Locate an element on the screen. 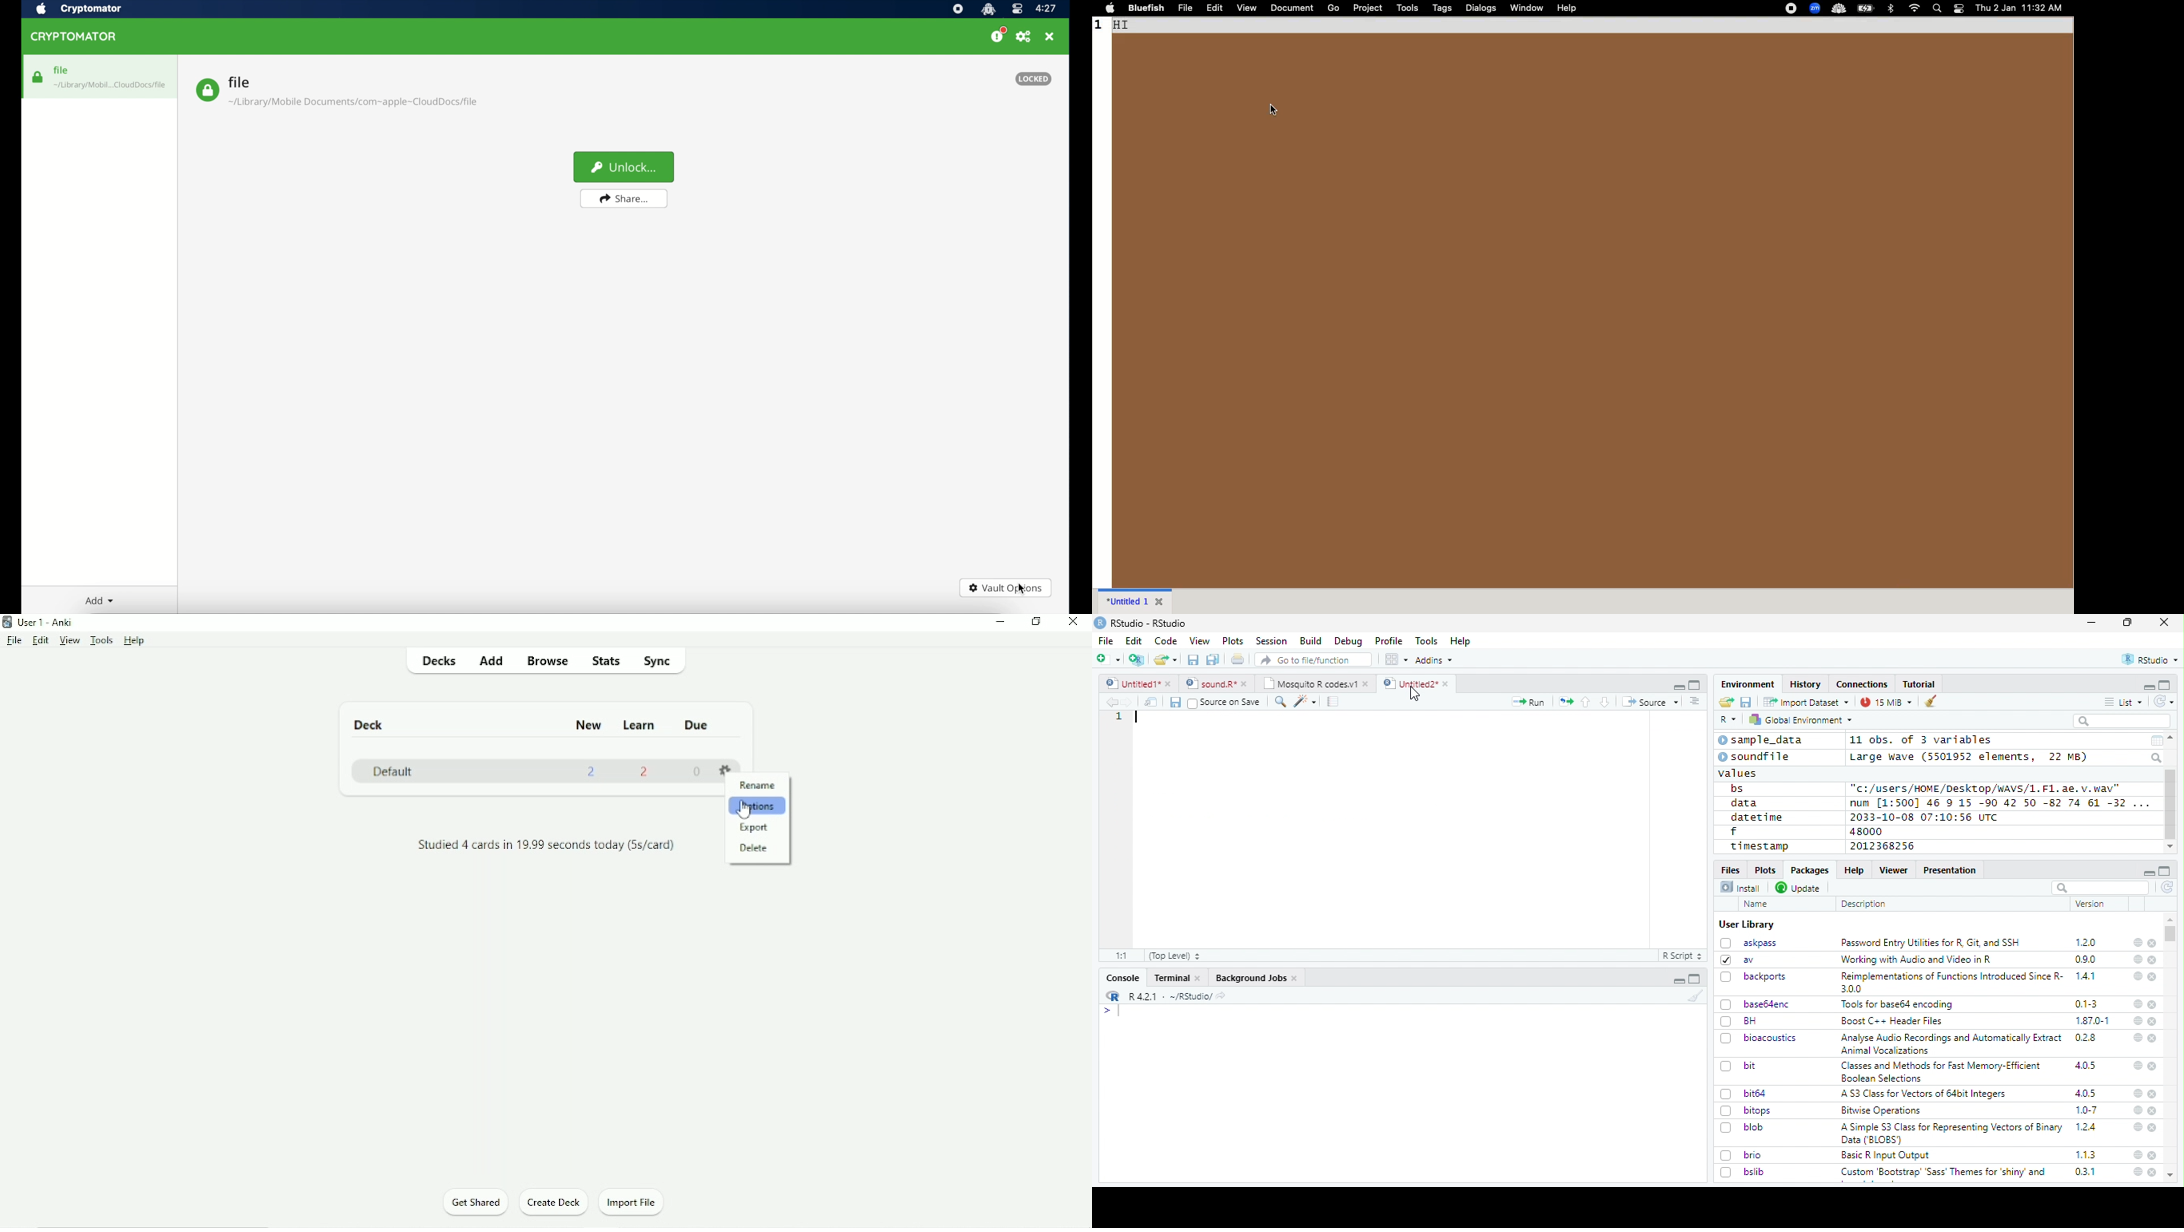  minimize is located at coordinates (2148, 686).